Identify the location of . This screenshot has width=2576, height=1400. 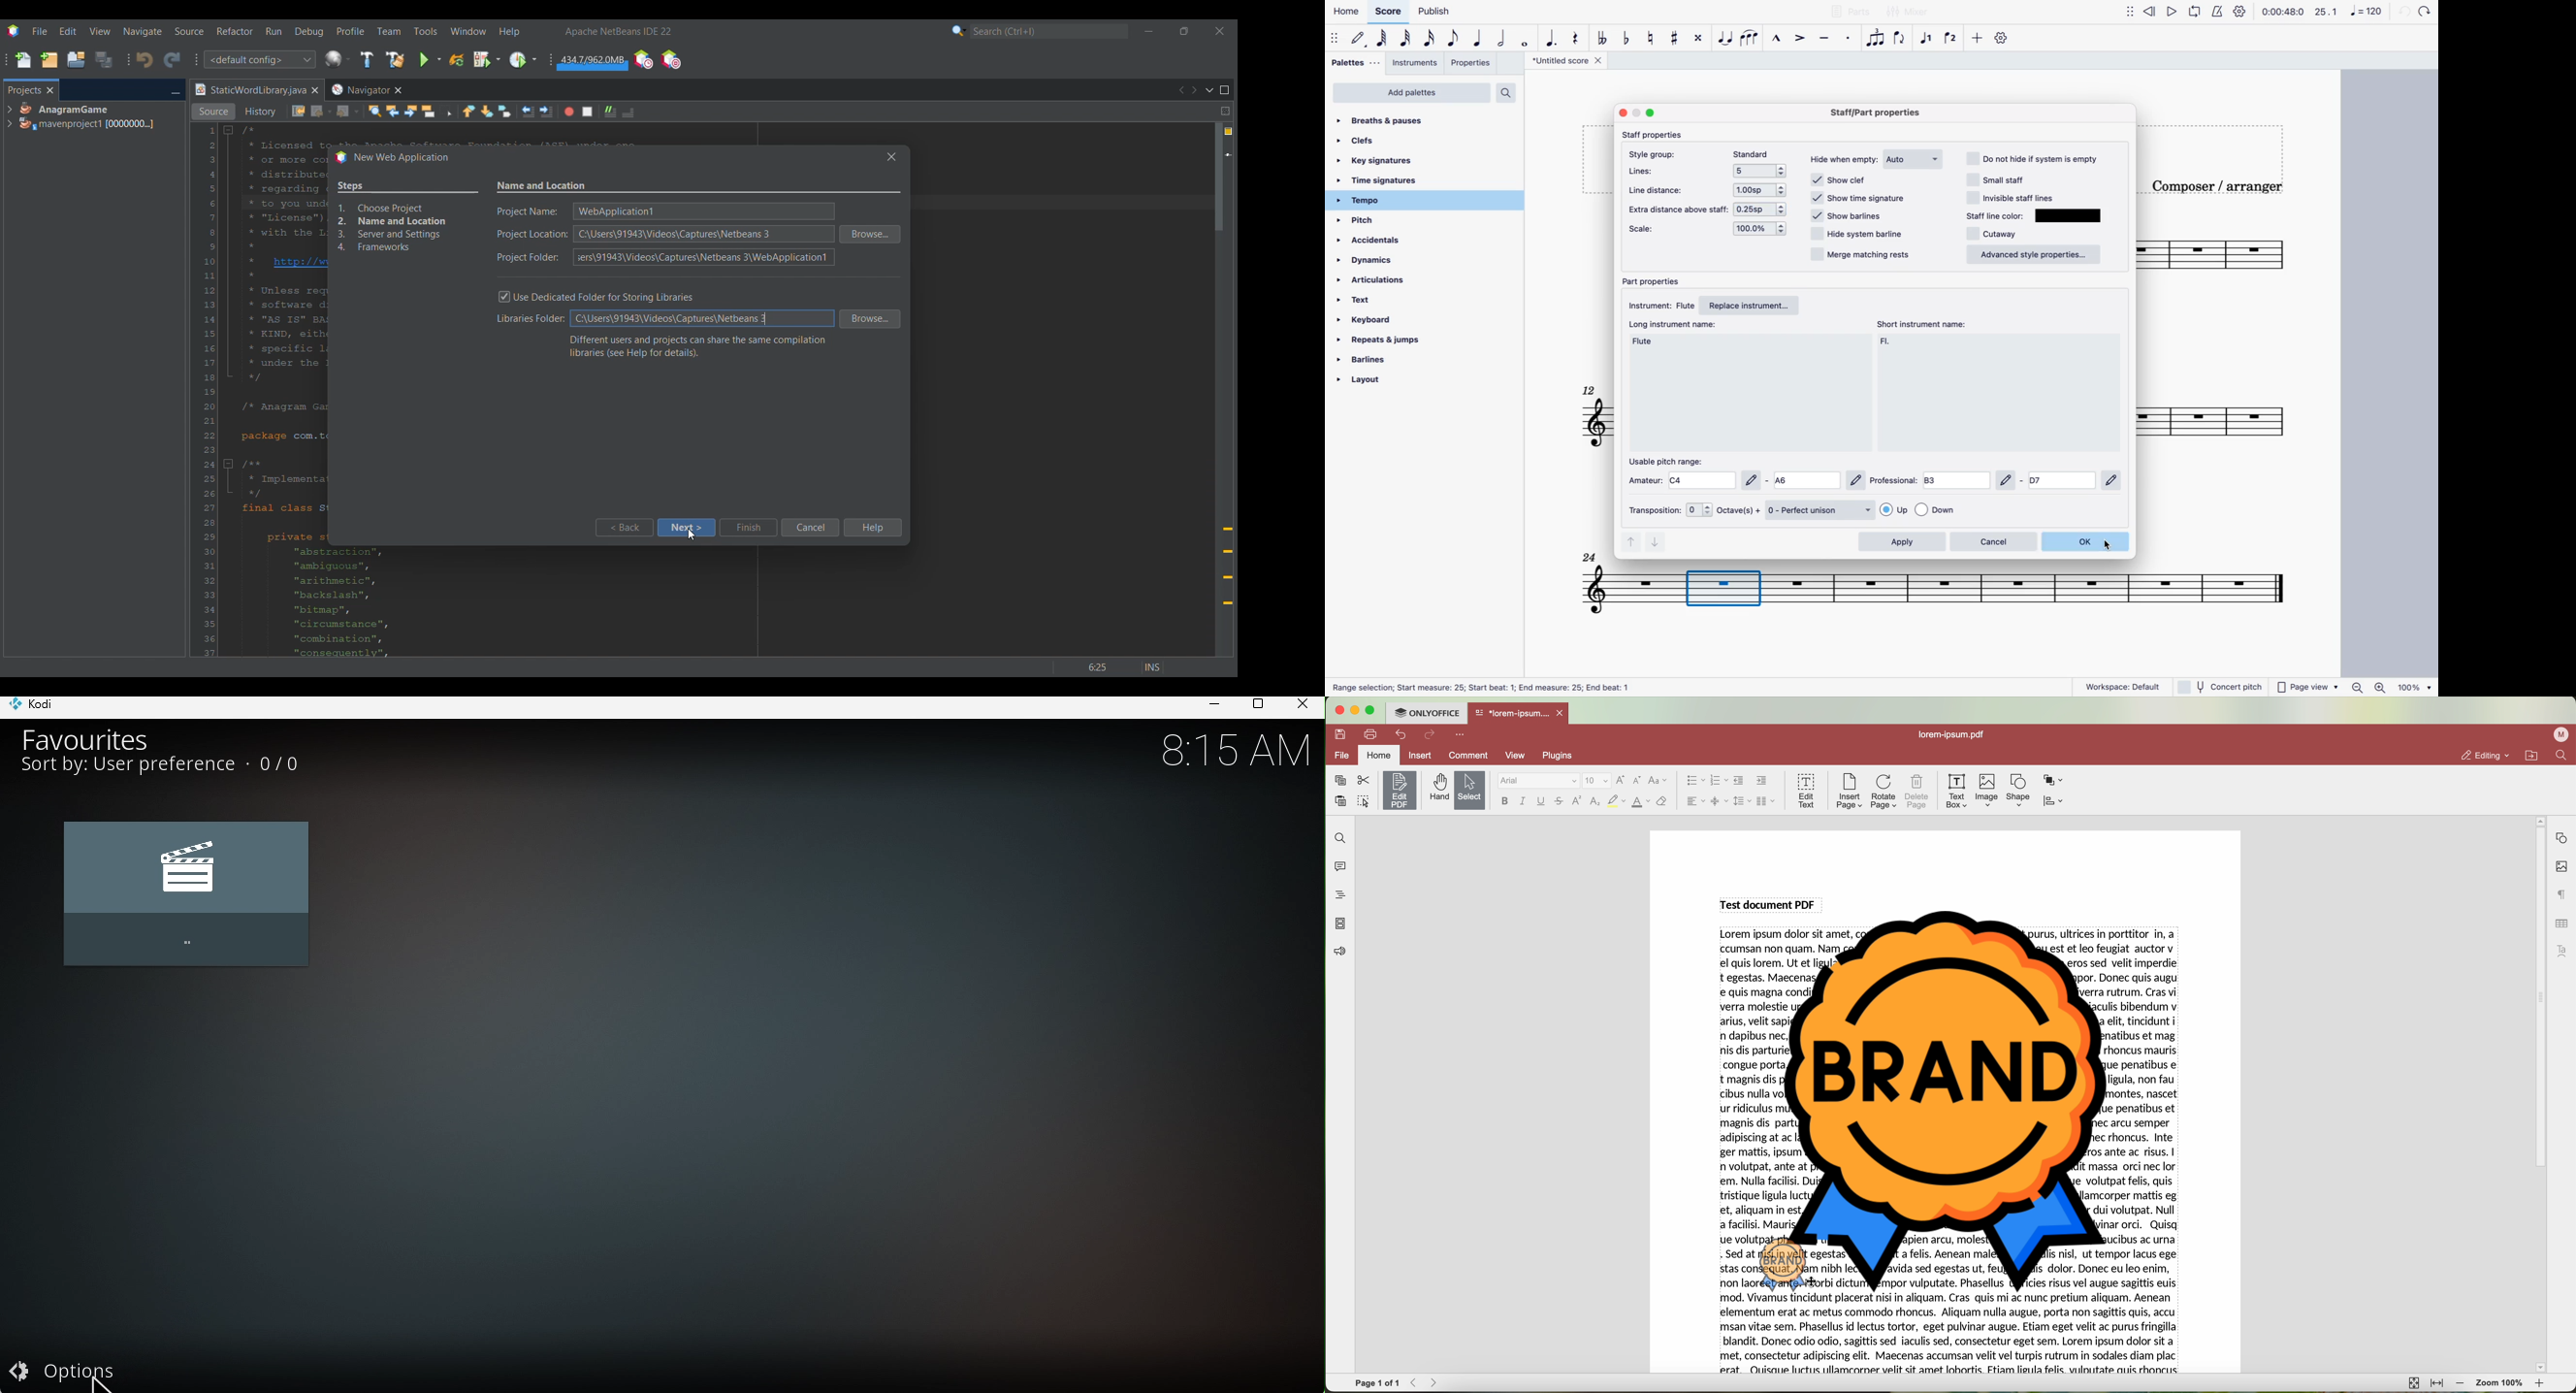
(690, 536).